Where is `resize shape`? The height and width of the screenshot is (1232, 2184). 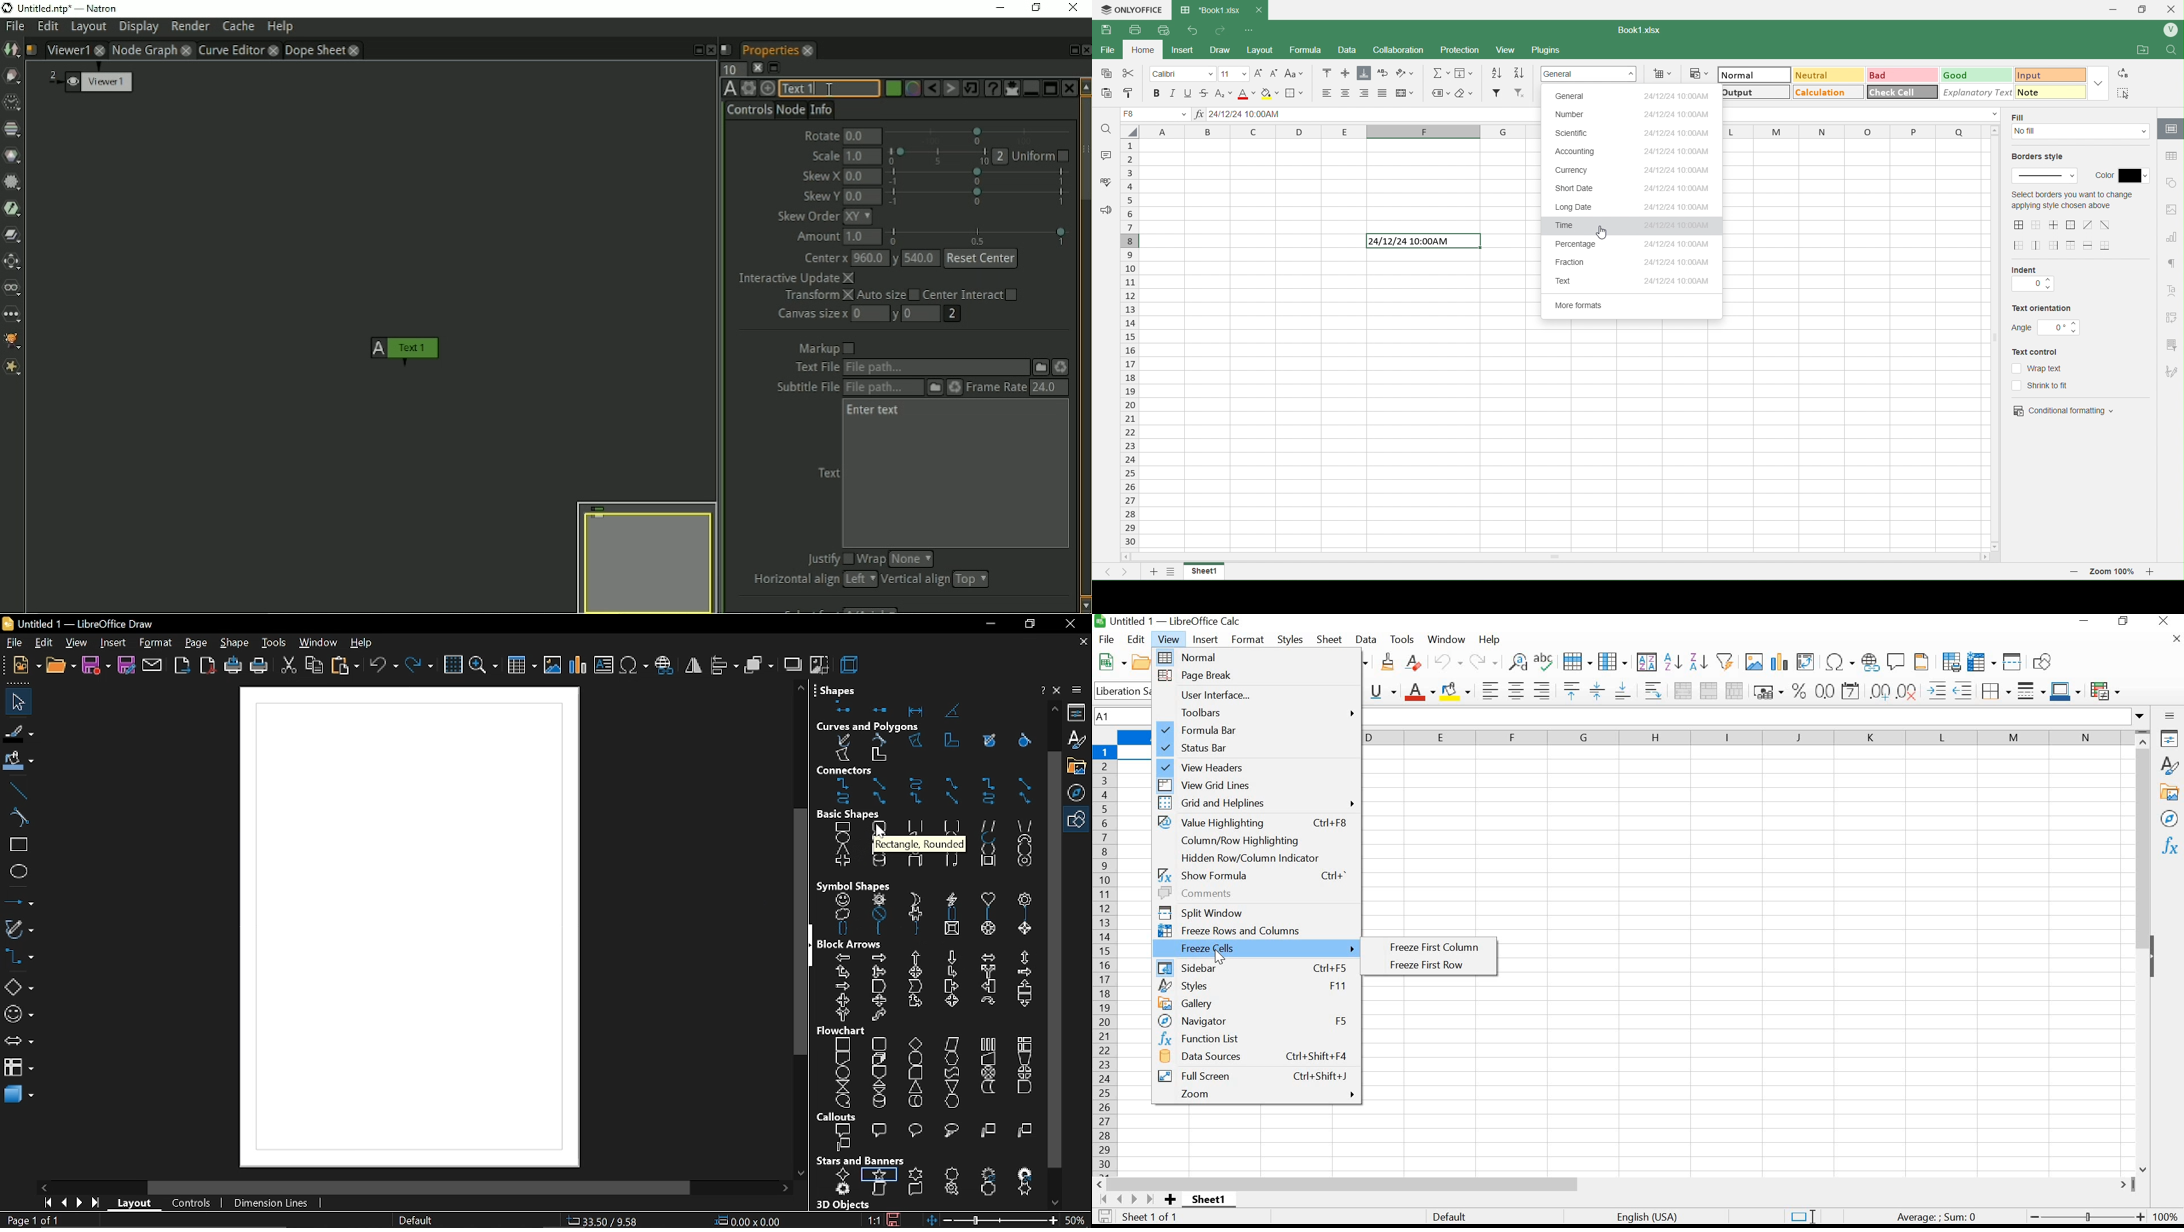
resize shape is located at coordinates (131, 1220).